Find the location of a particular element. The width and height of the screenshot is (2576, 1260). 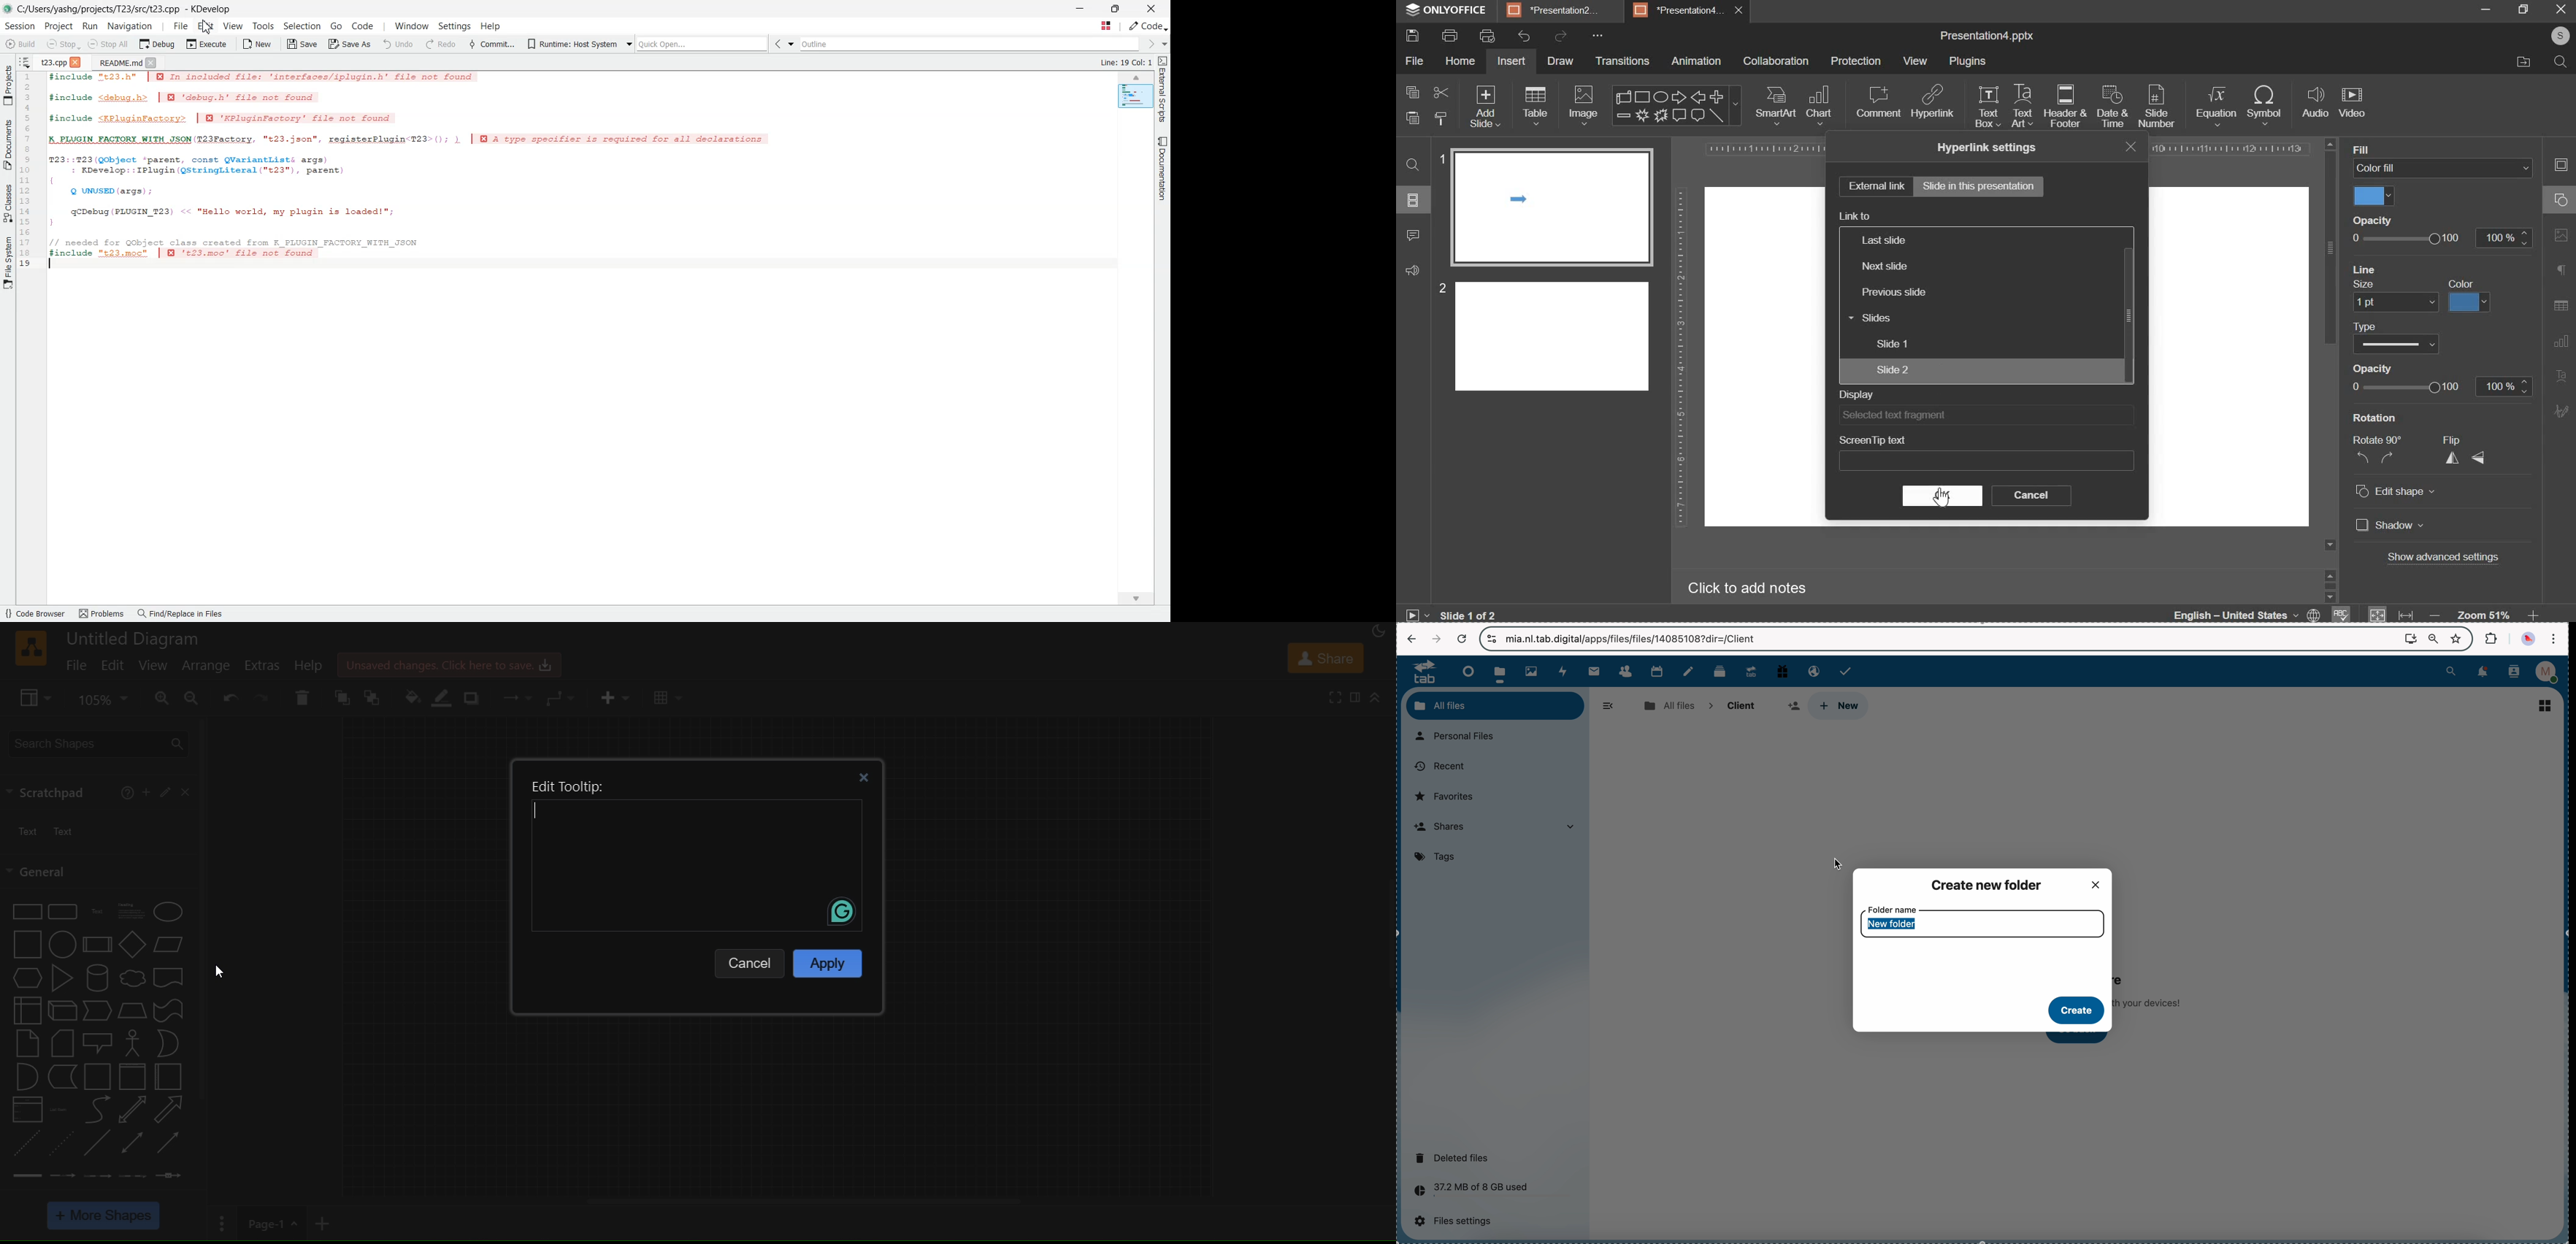

|scroll bar is located at coordinates (2126, 302).